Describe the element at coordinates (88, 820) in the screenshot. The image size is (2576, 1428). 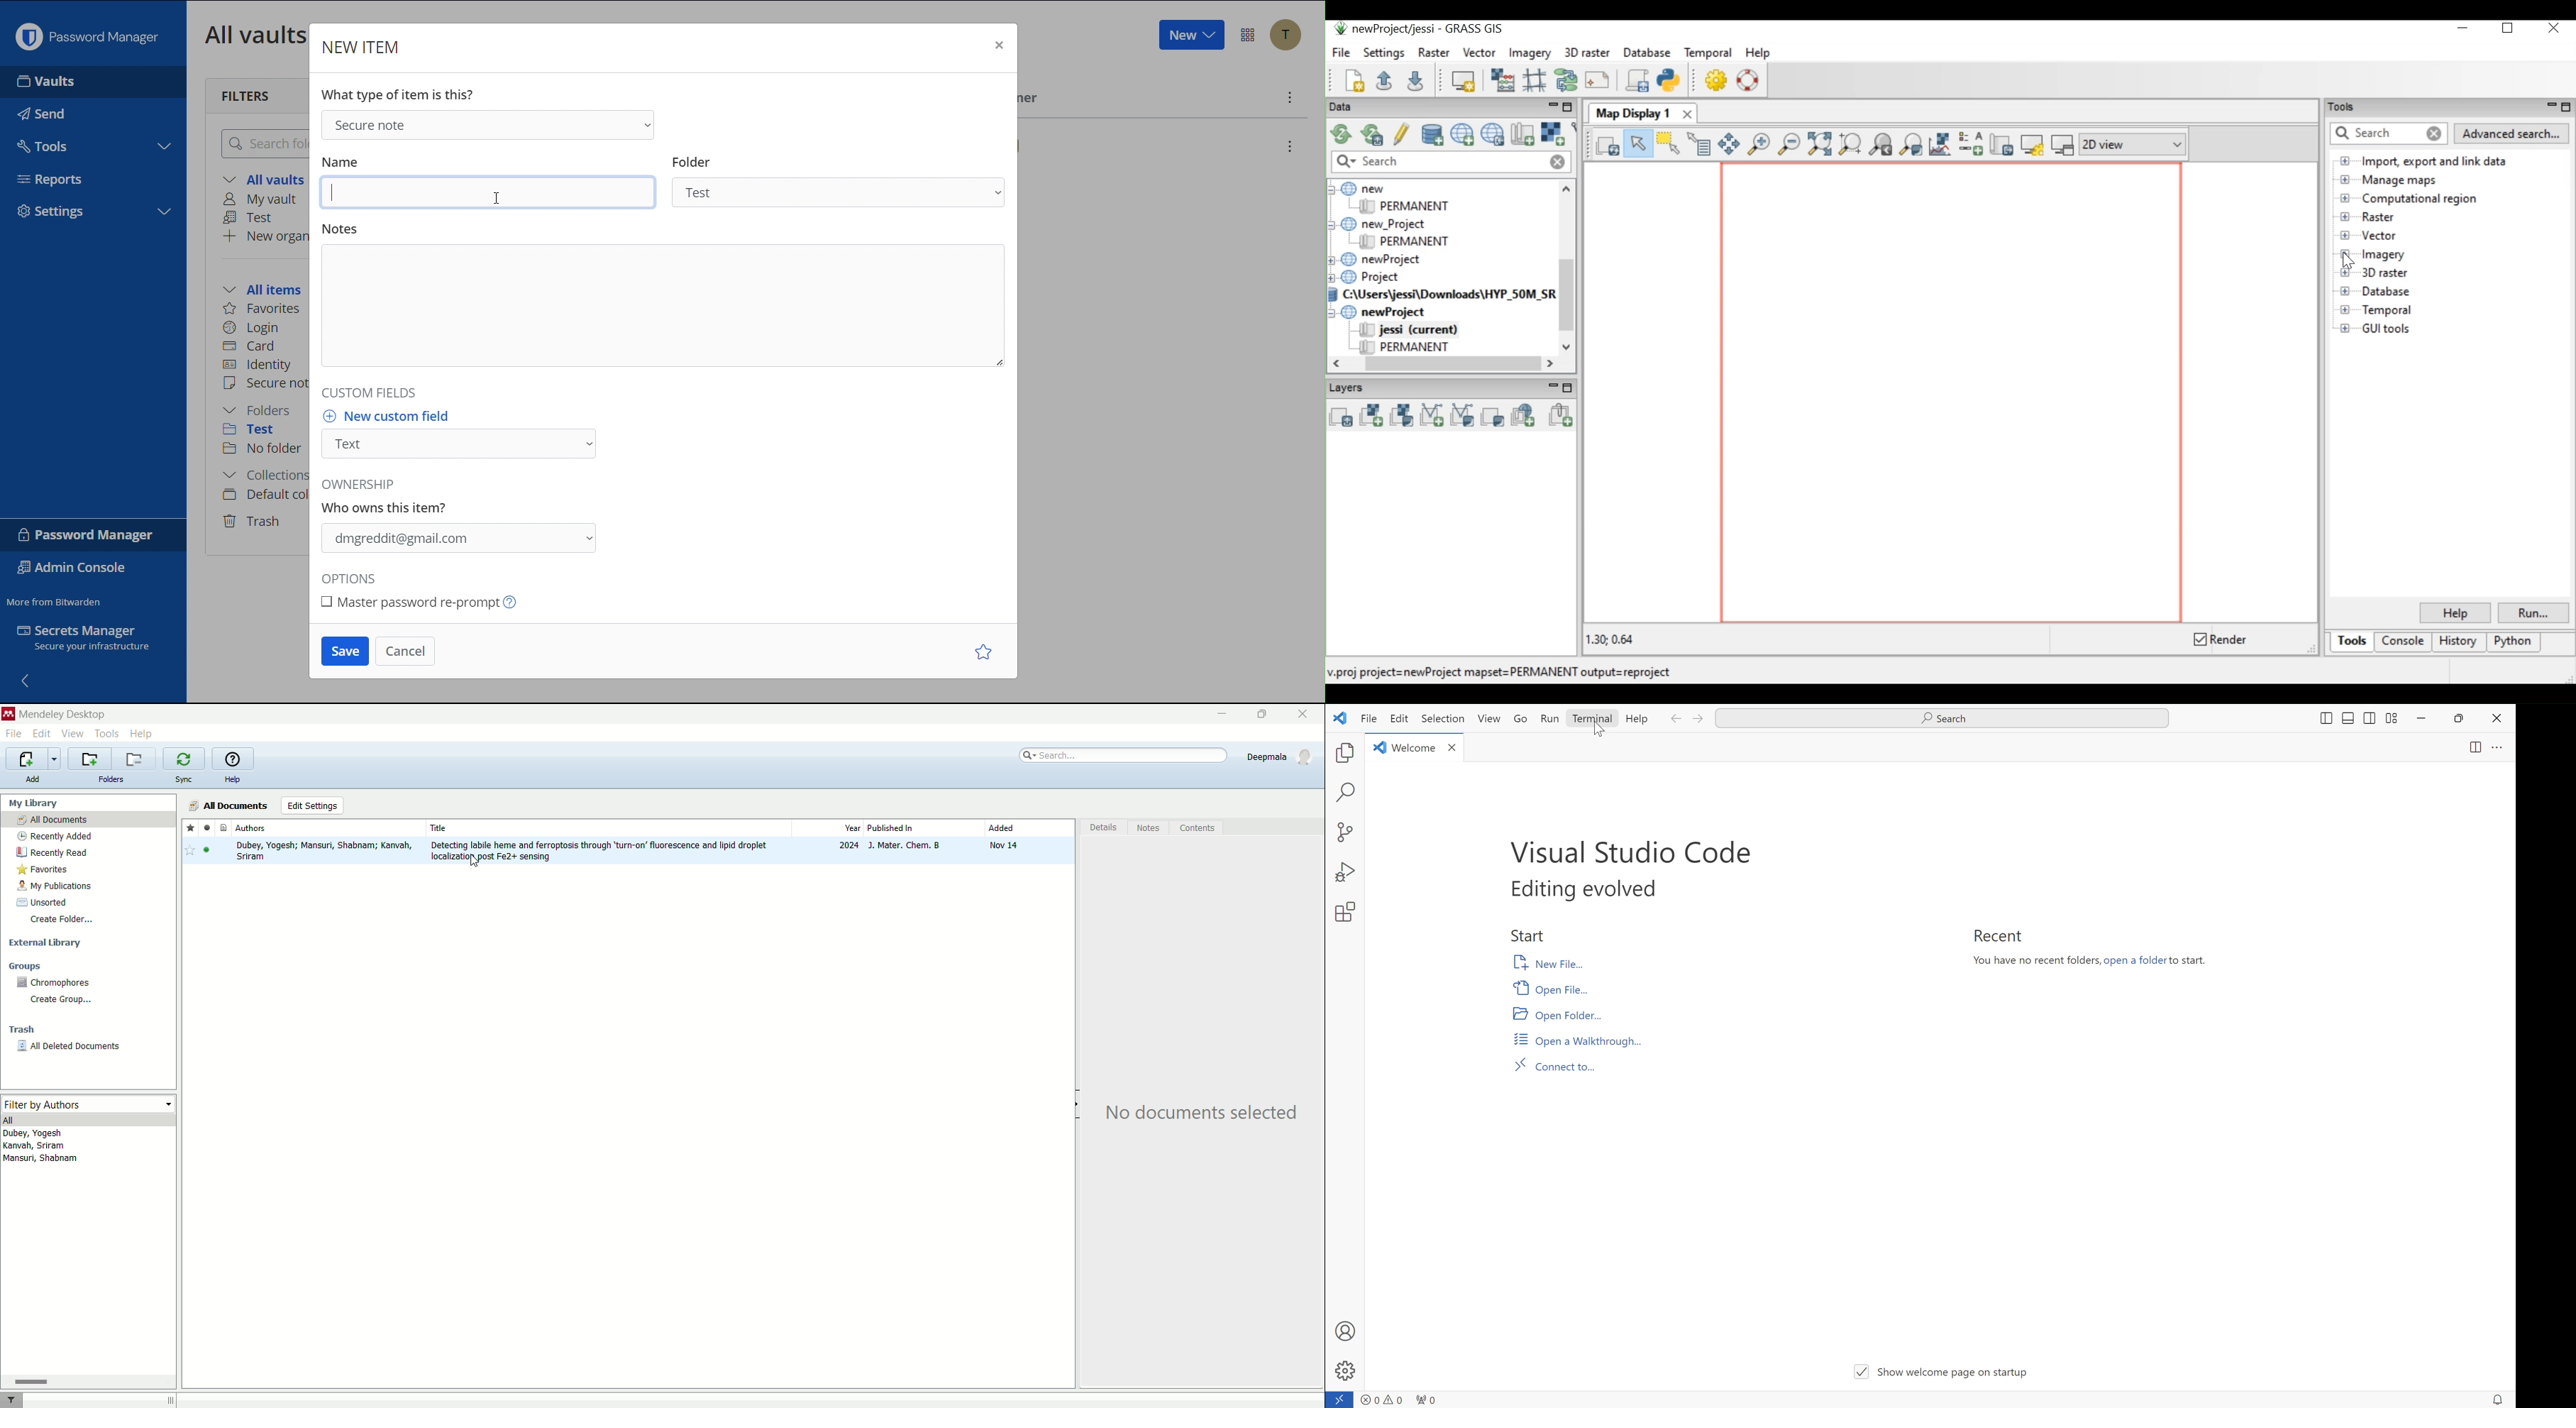
I see `all documents` at that location.